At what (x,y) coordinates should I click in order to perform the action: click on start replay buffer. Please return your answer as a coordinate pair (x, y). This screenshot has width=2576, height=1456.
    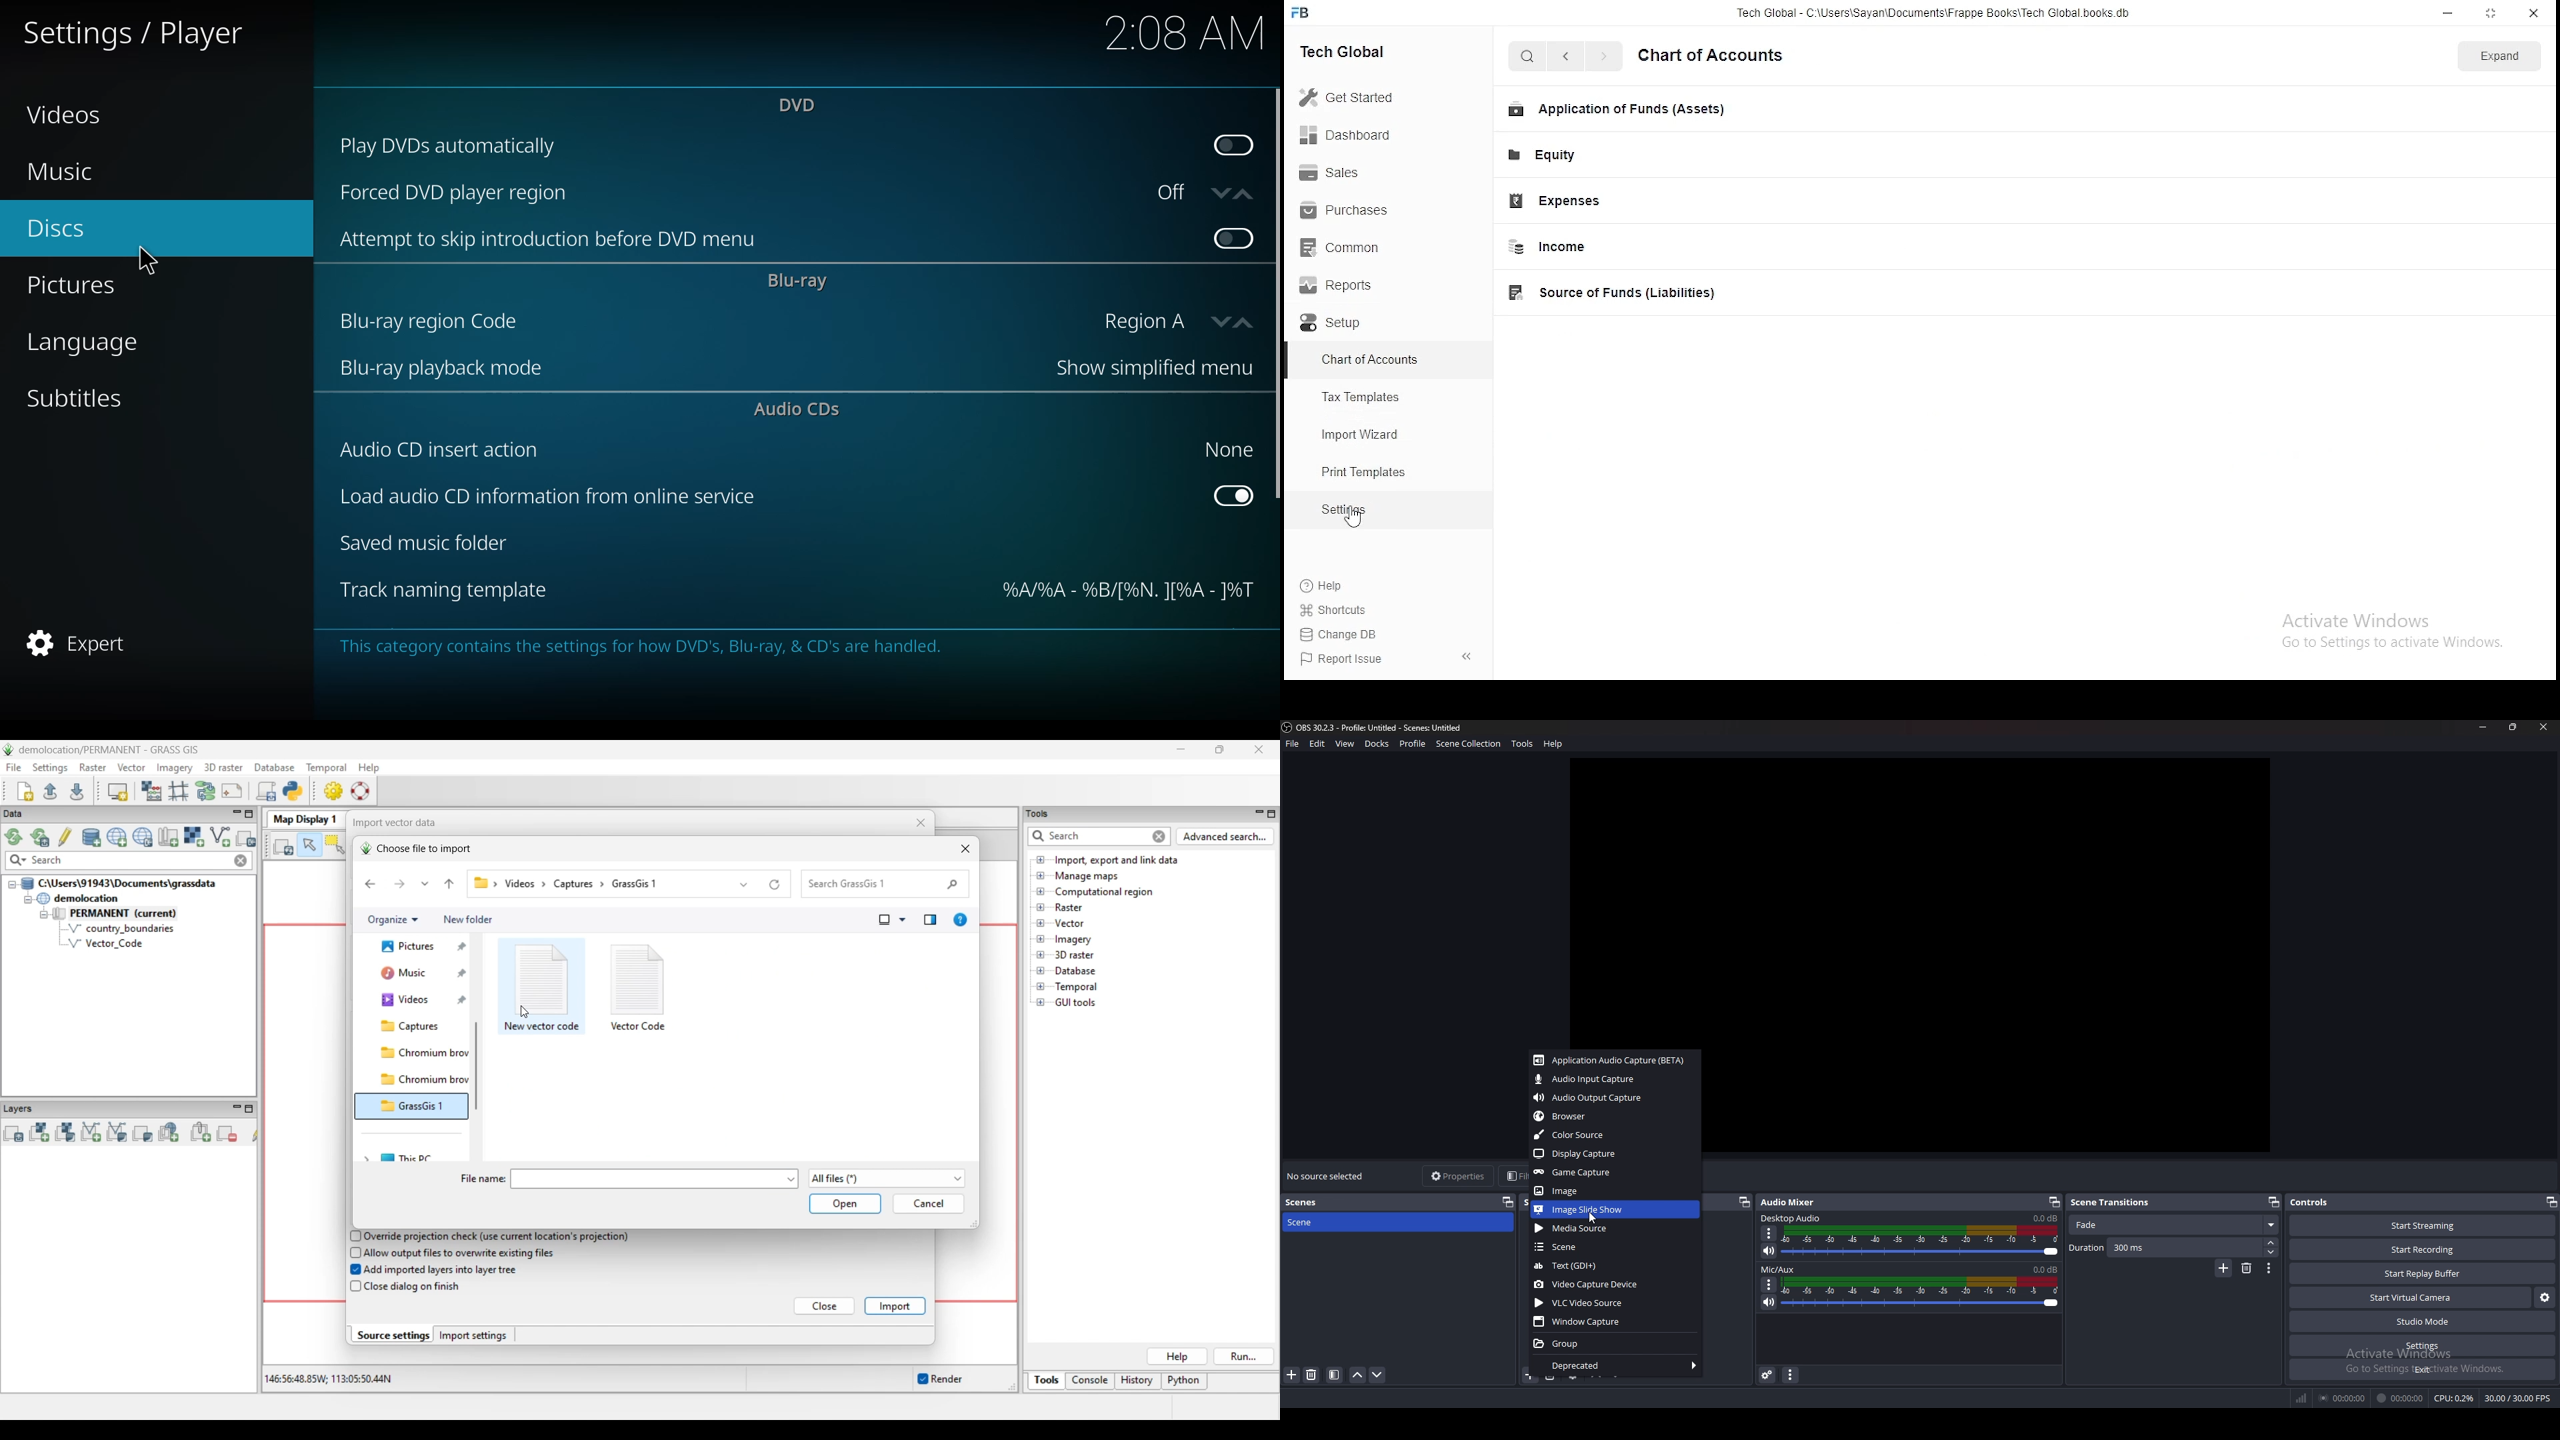
    Looking at the image, I should click on (2423, 1273).